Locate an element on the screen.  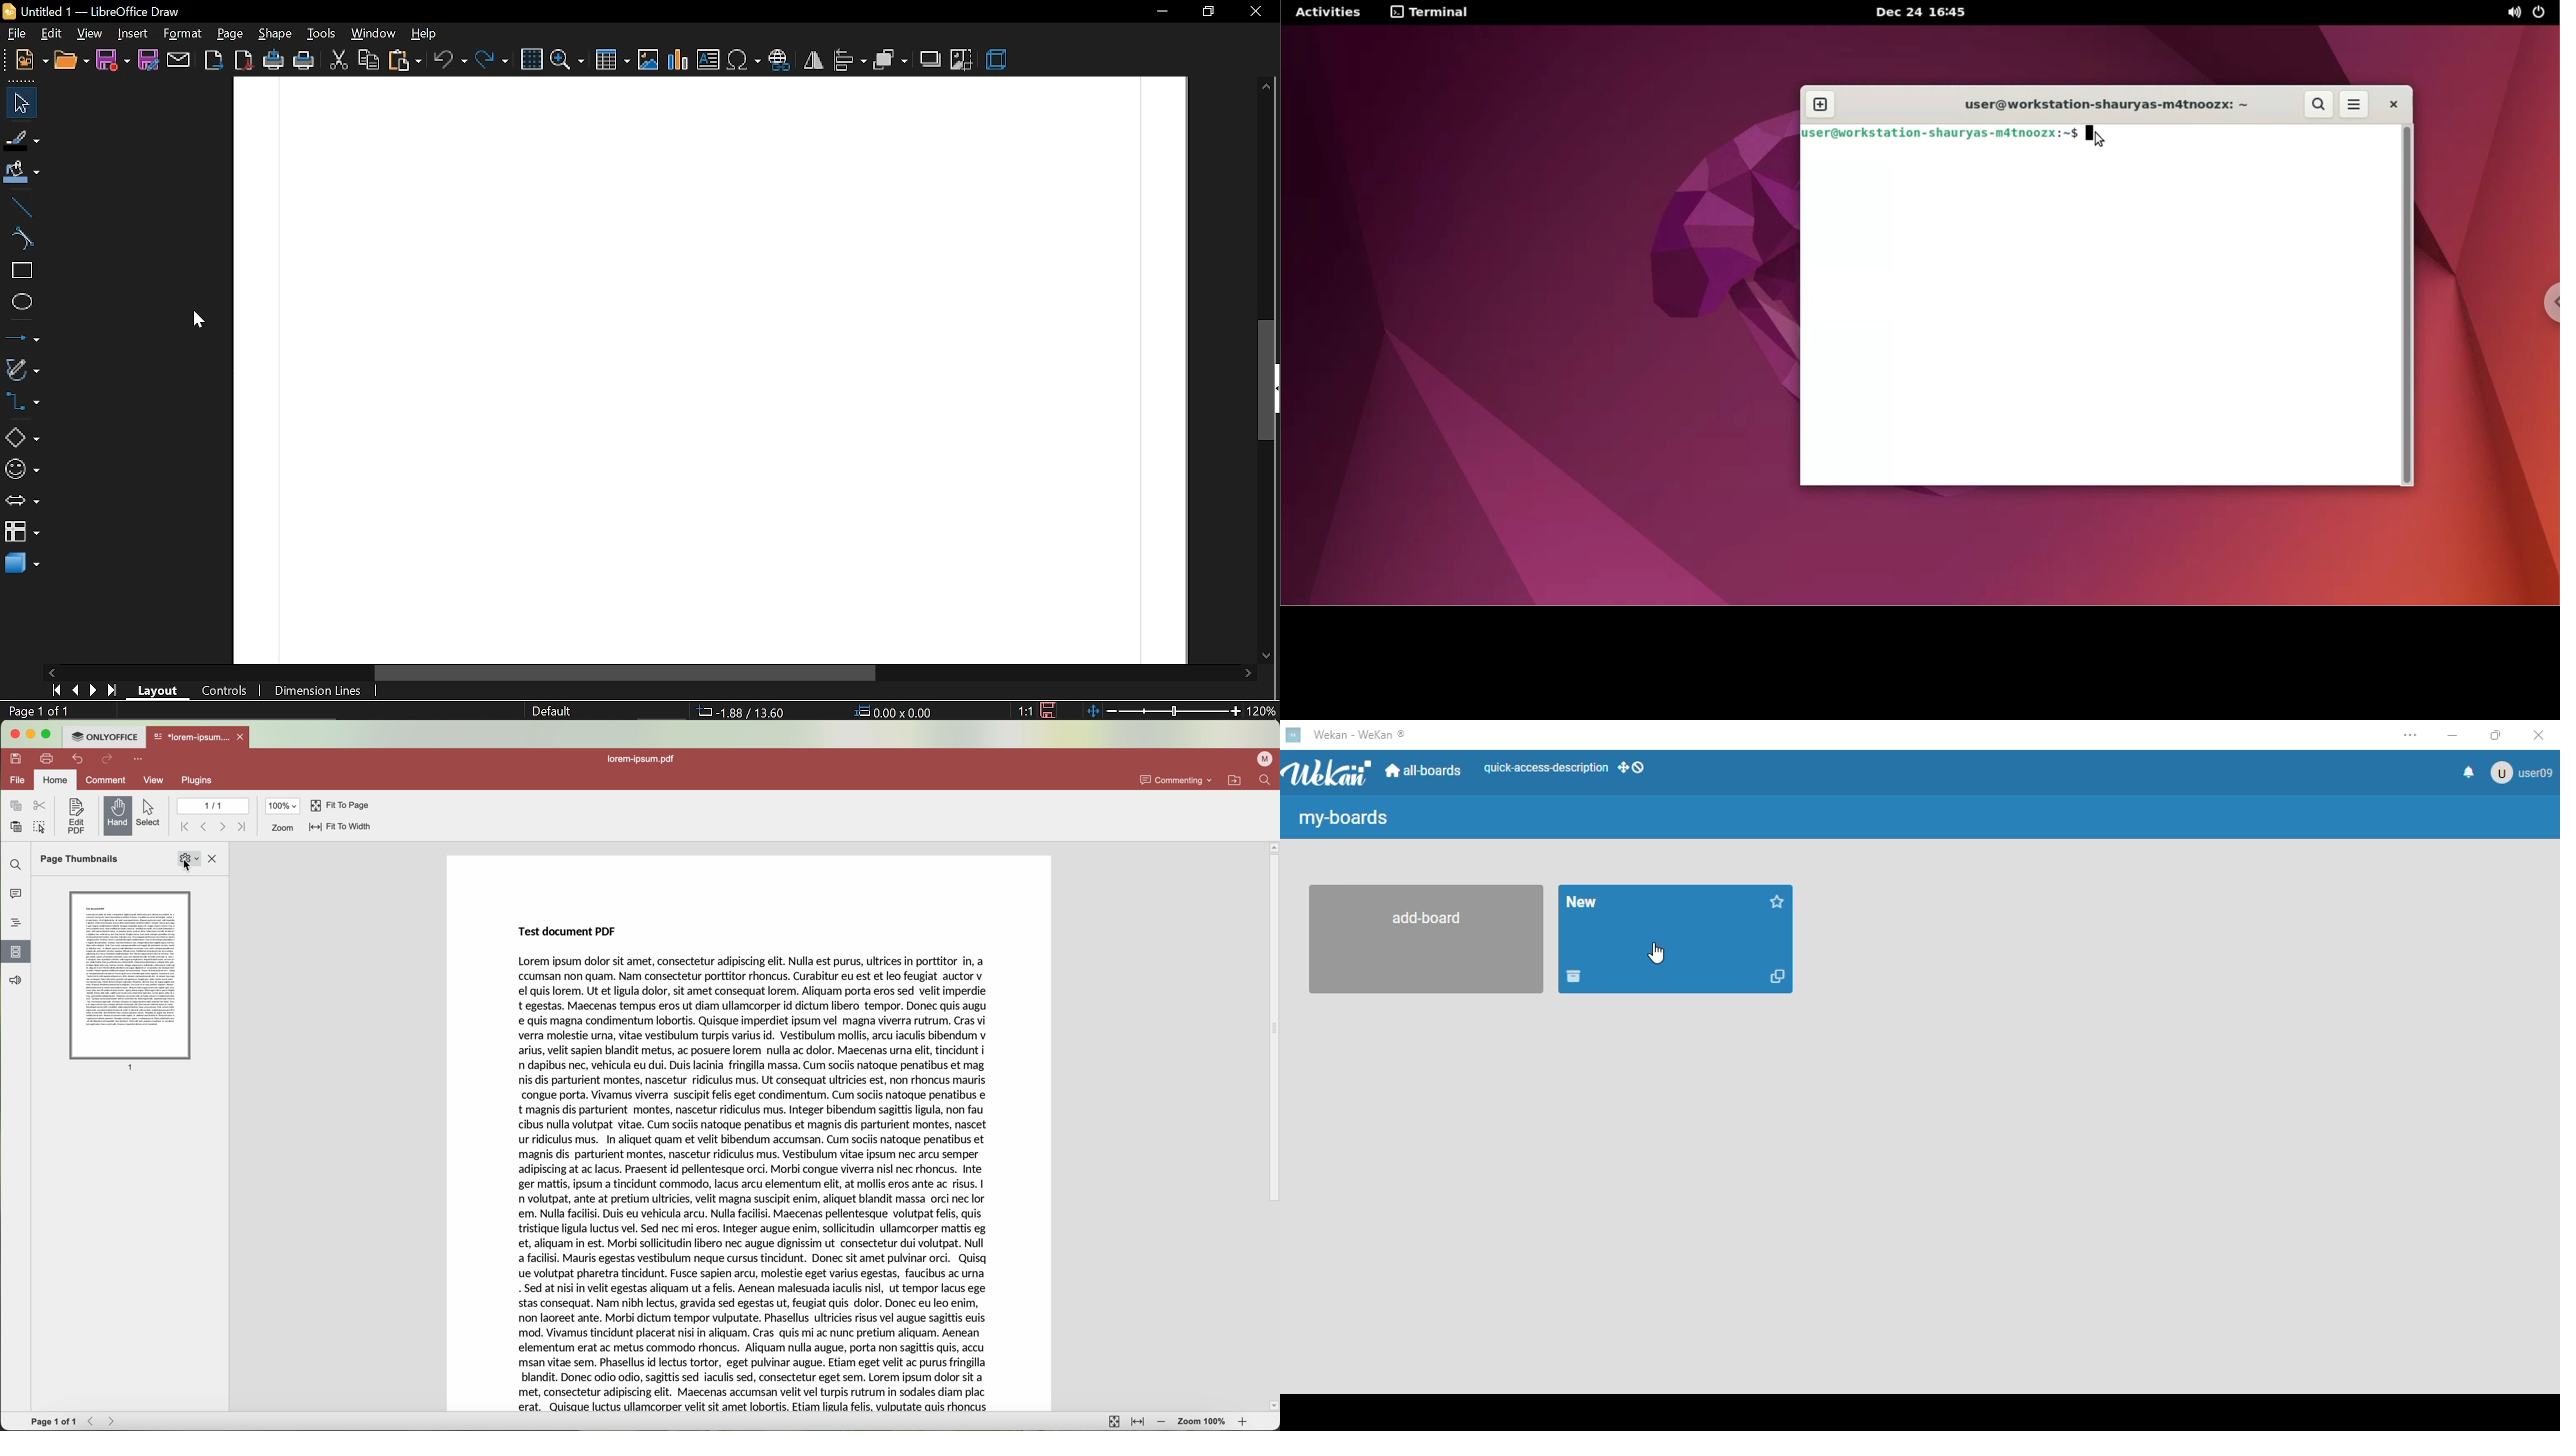
move up is located at coordinates (1270, 83).